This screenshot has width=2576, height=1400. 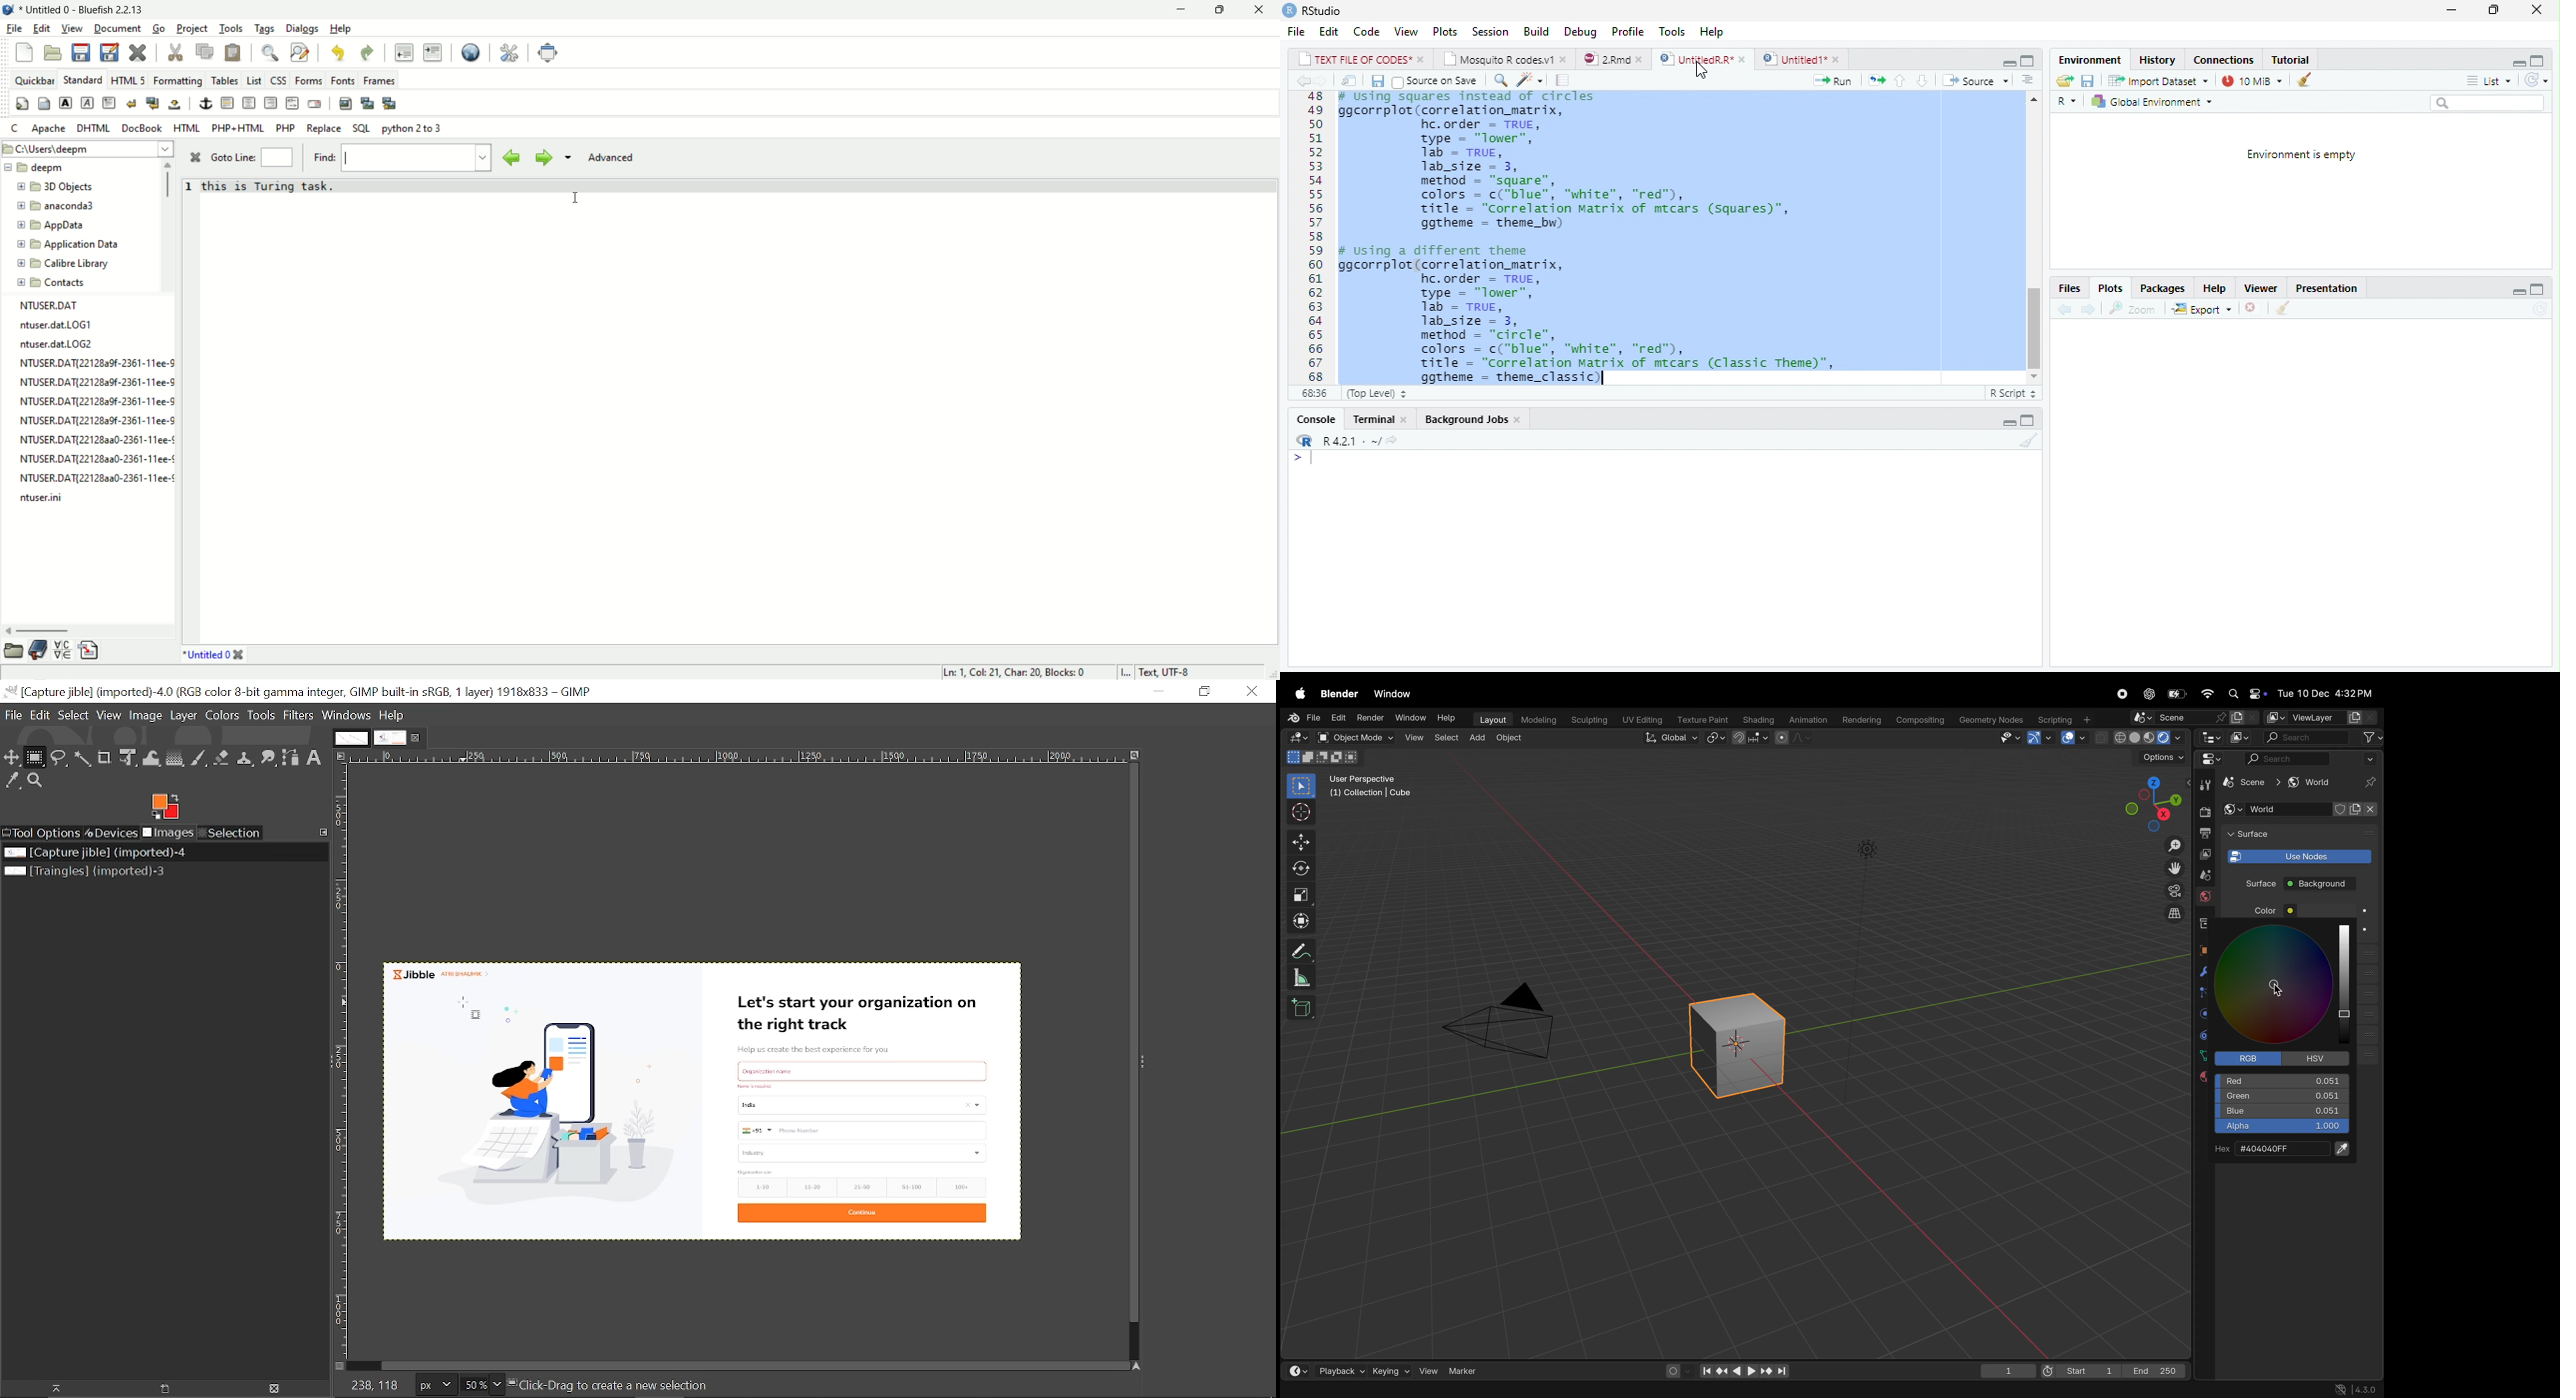 What do you see at coordinates (2075, 737) in the screenshot?
I see `show overlays` at bounding box center [2075, 737].